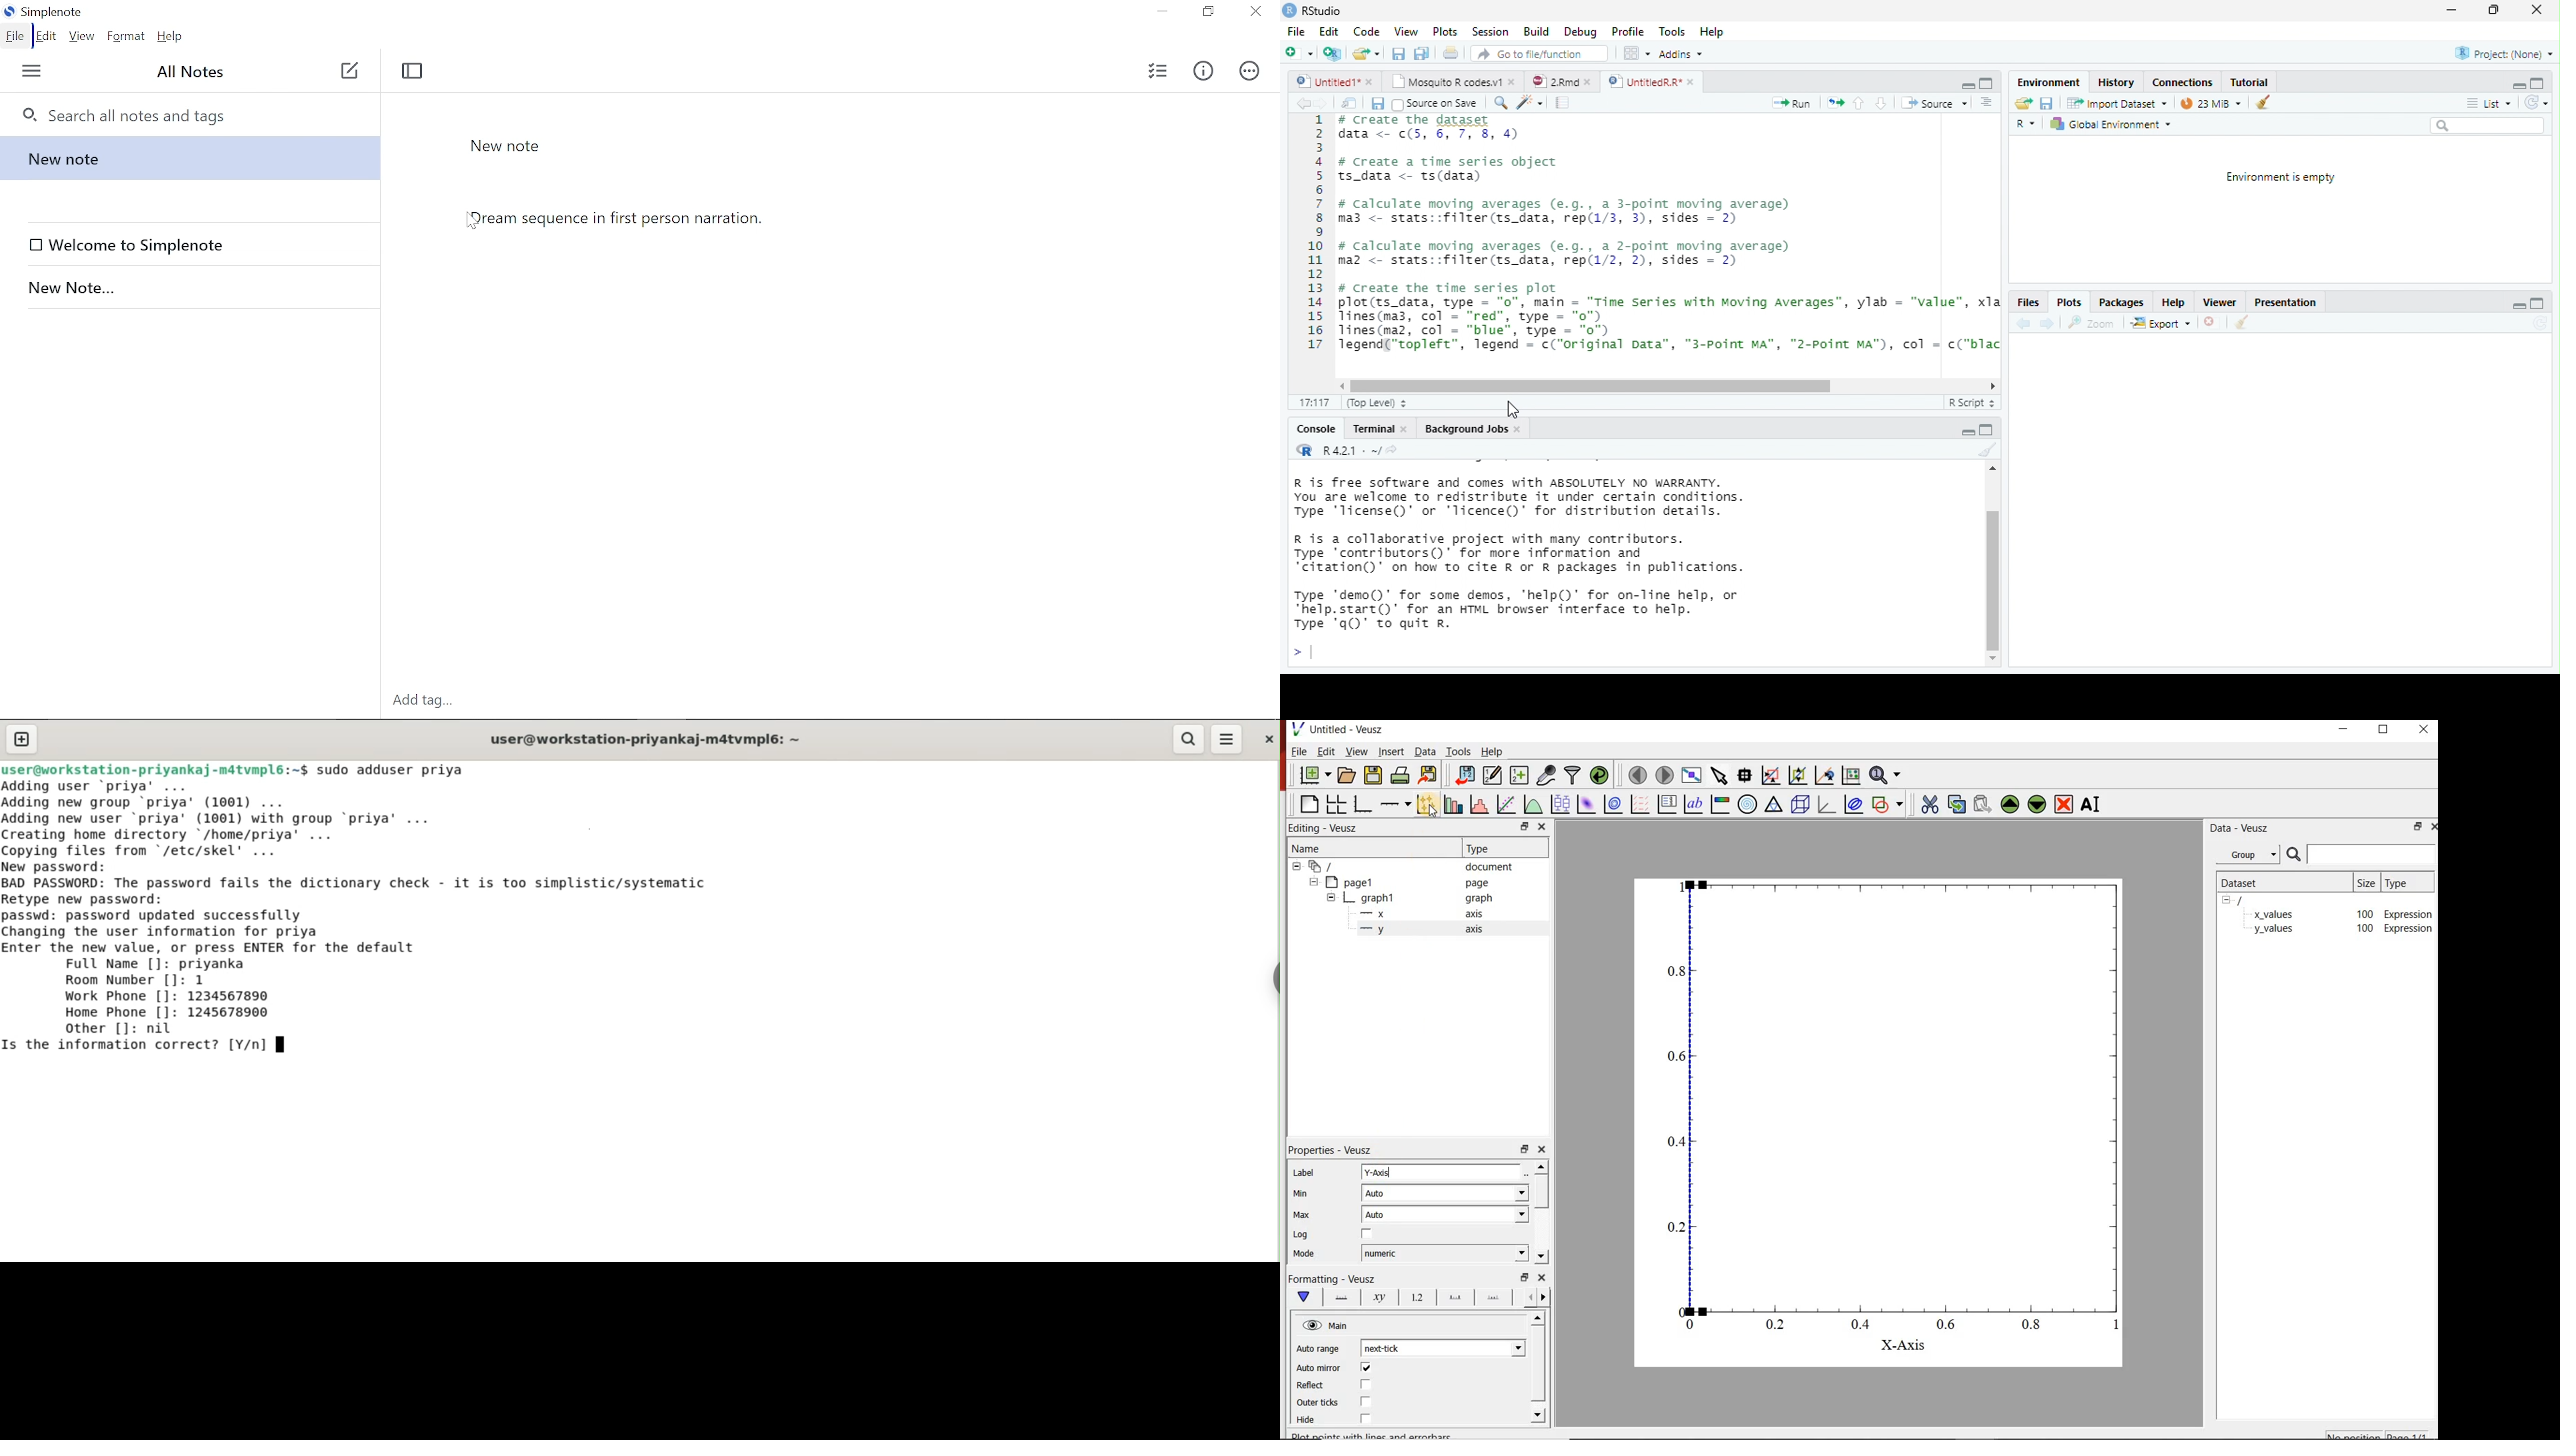 The image size is (2576, 1456). What do you see at coordinates (1325, 104) in the screenshot?
I see `next` at bounding box center [1325, 104].